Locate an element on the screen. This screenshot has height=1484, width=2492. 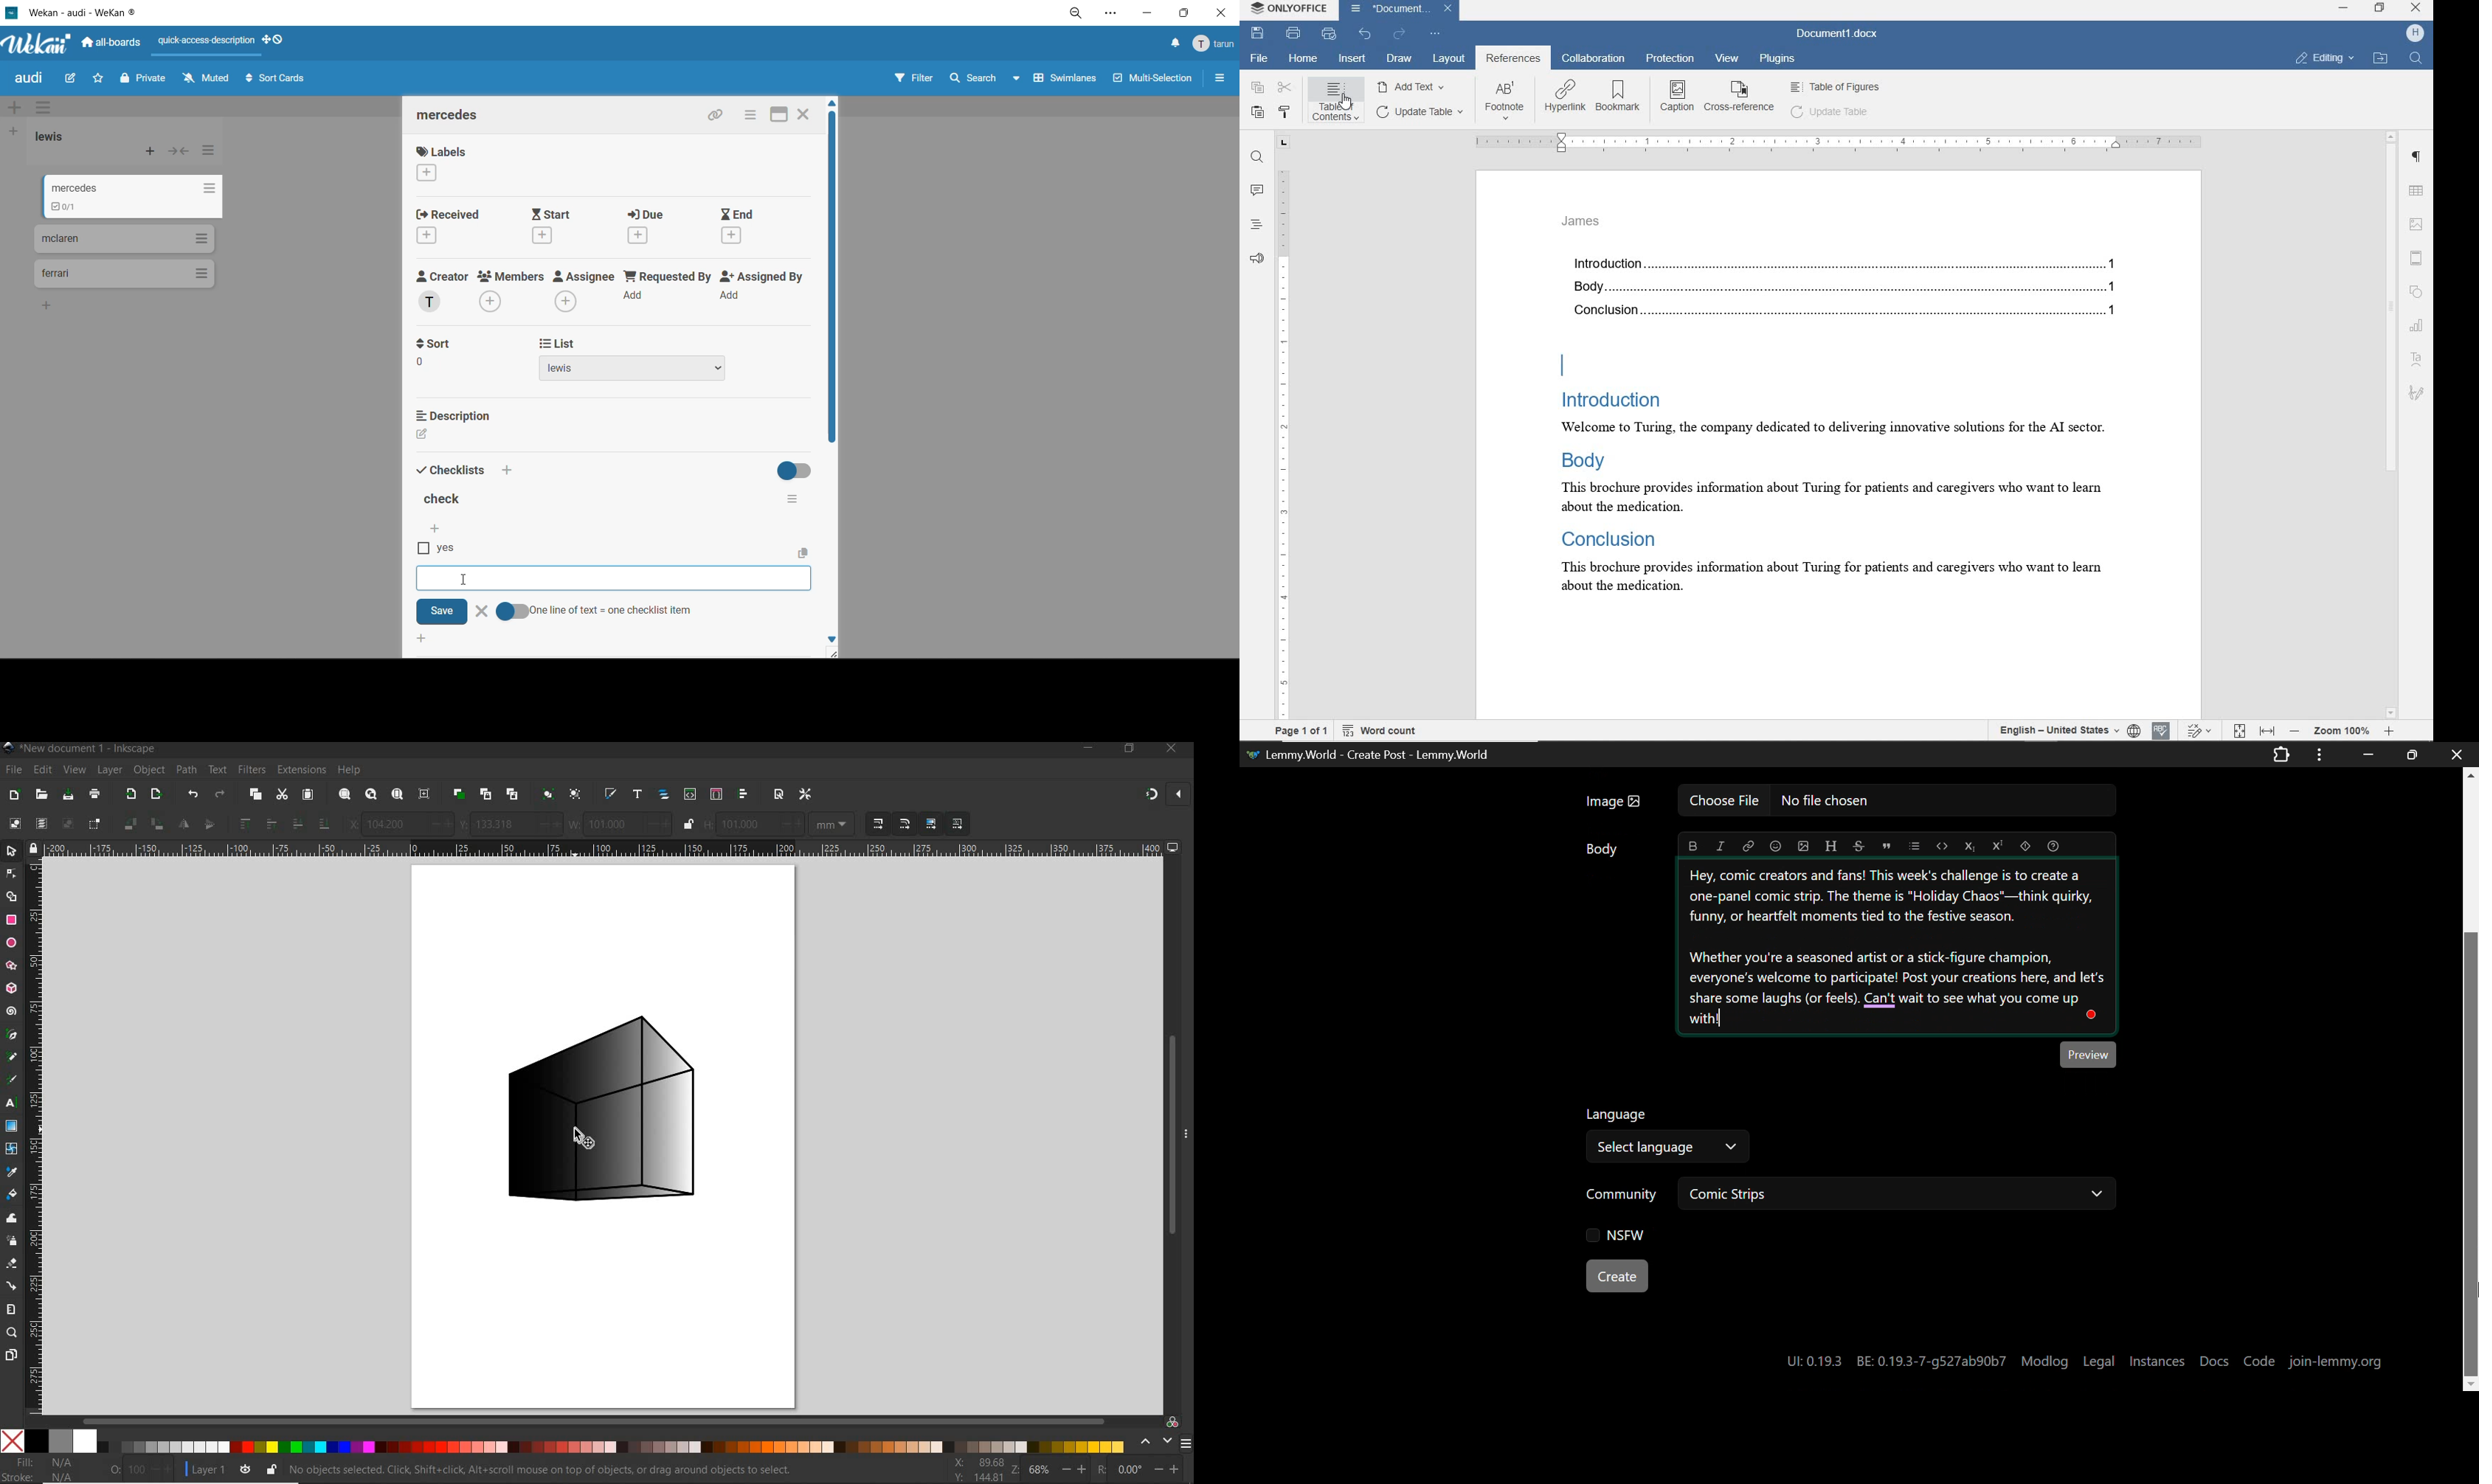
assignee is located at coordinates (587, 293).